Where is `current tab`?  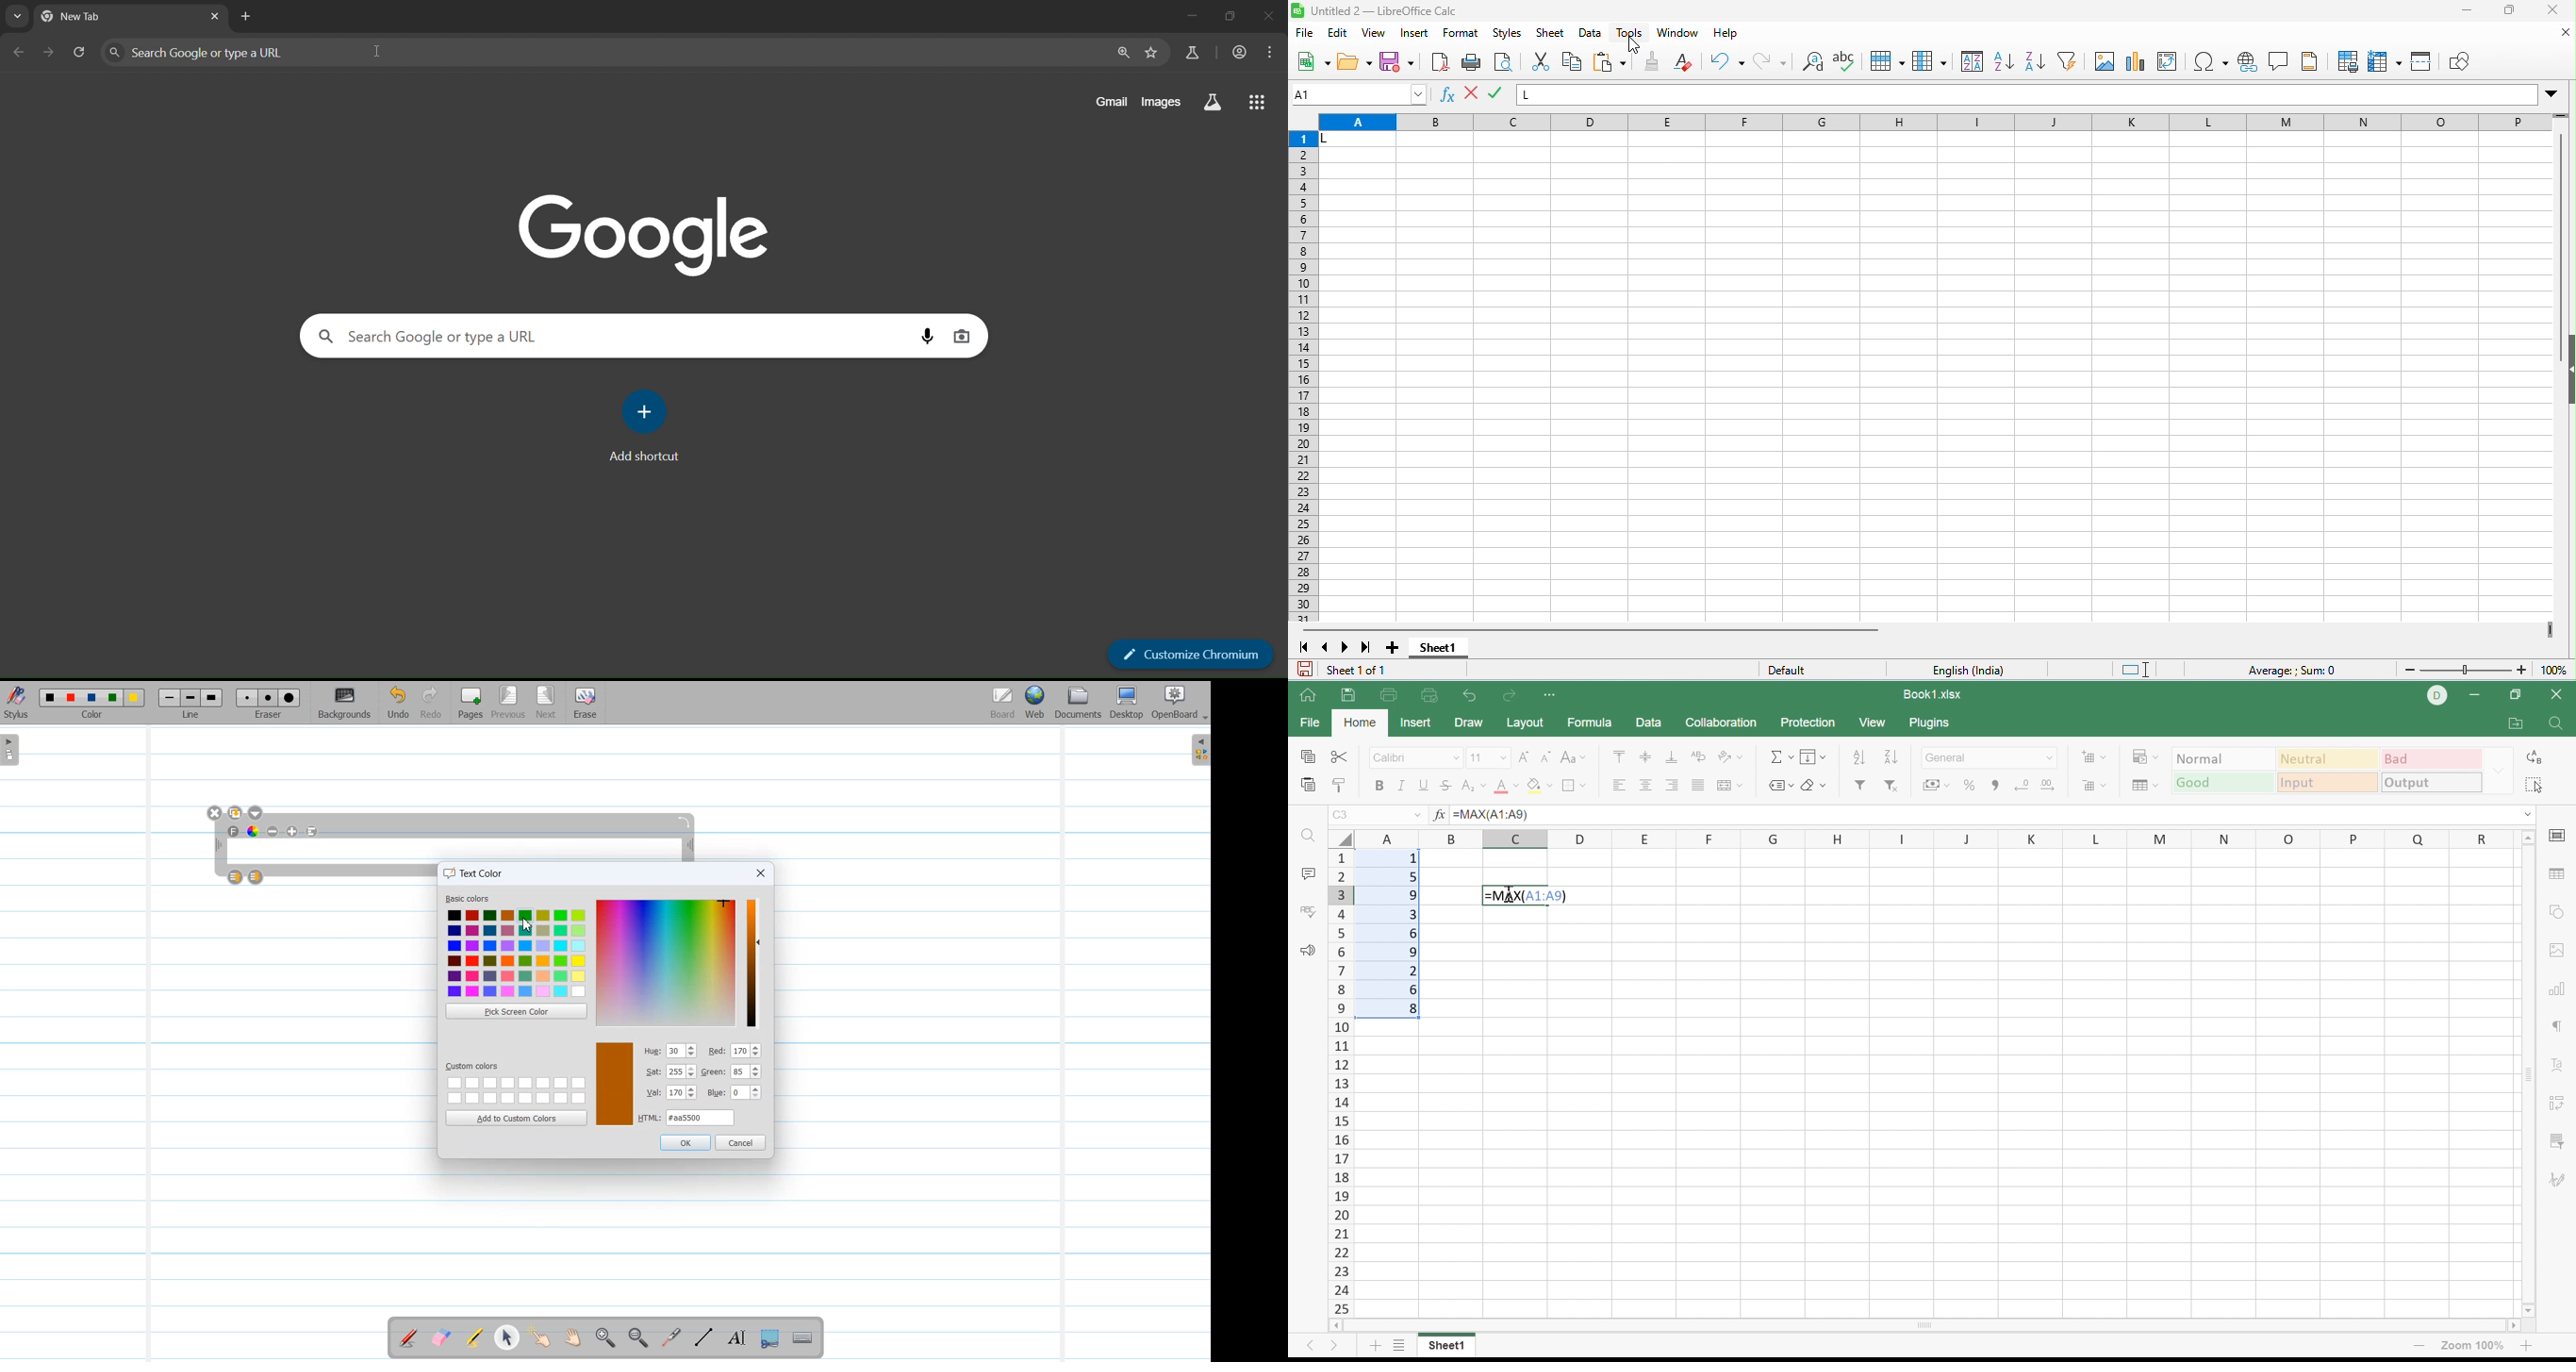
current tab is located at coordinates (94, 16).